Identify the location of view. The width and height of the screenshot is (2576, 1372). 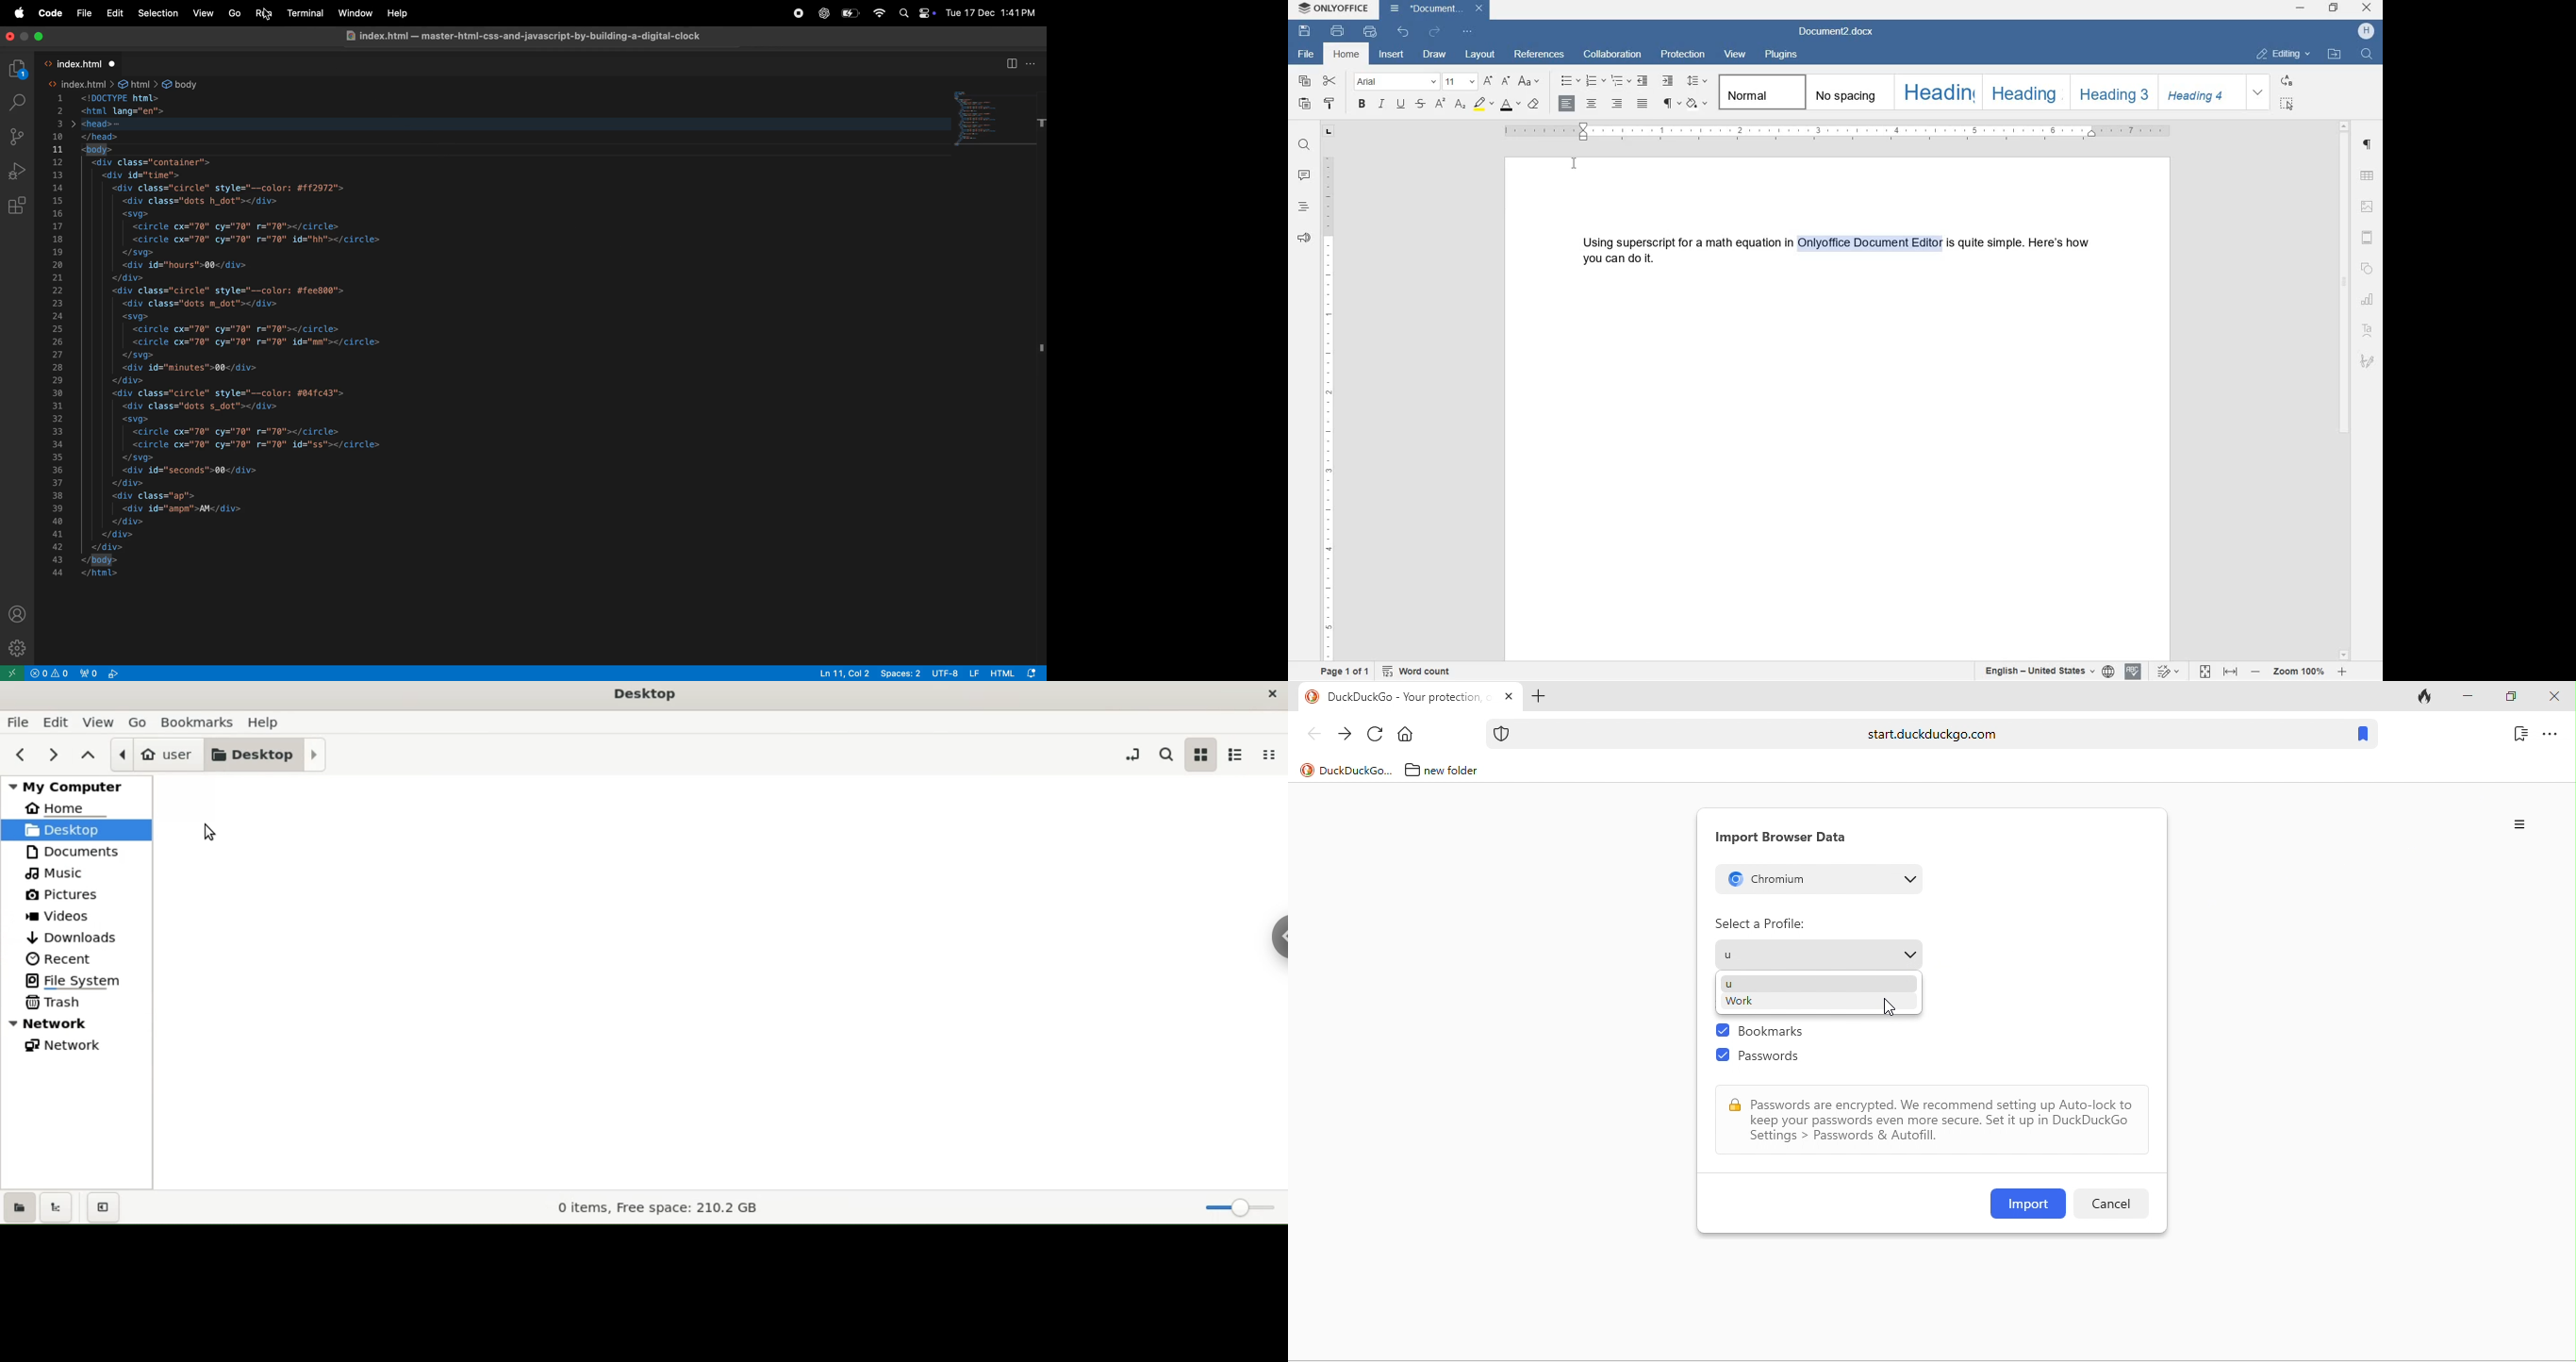
(99, 721).